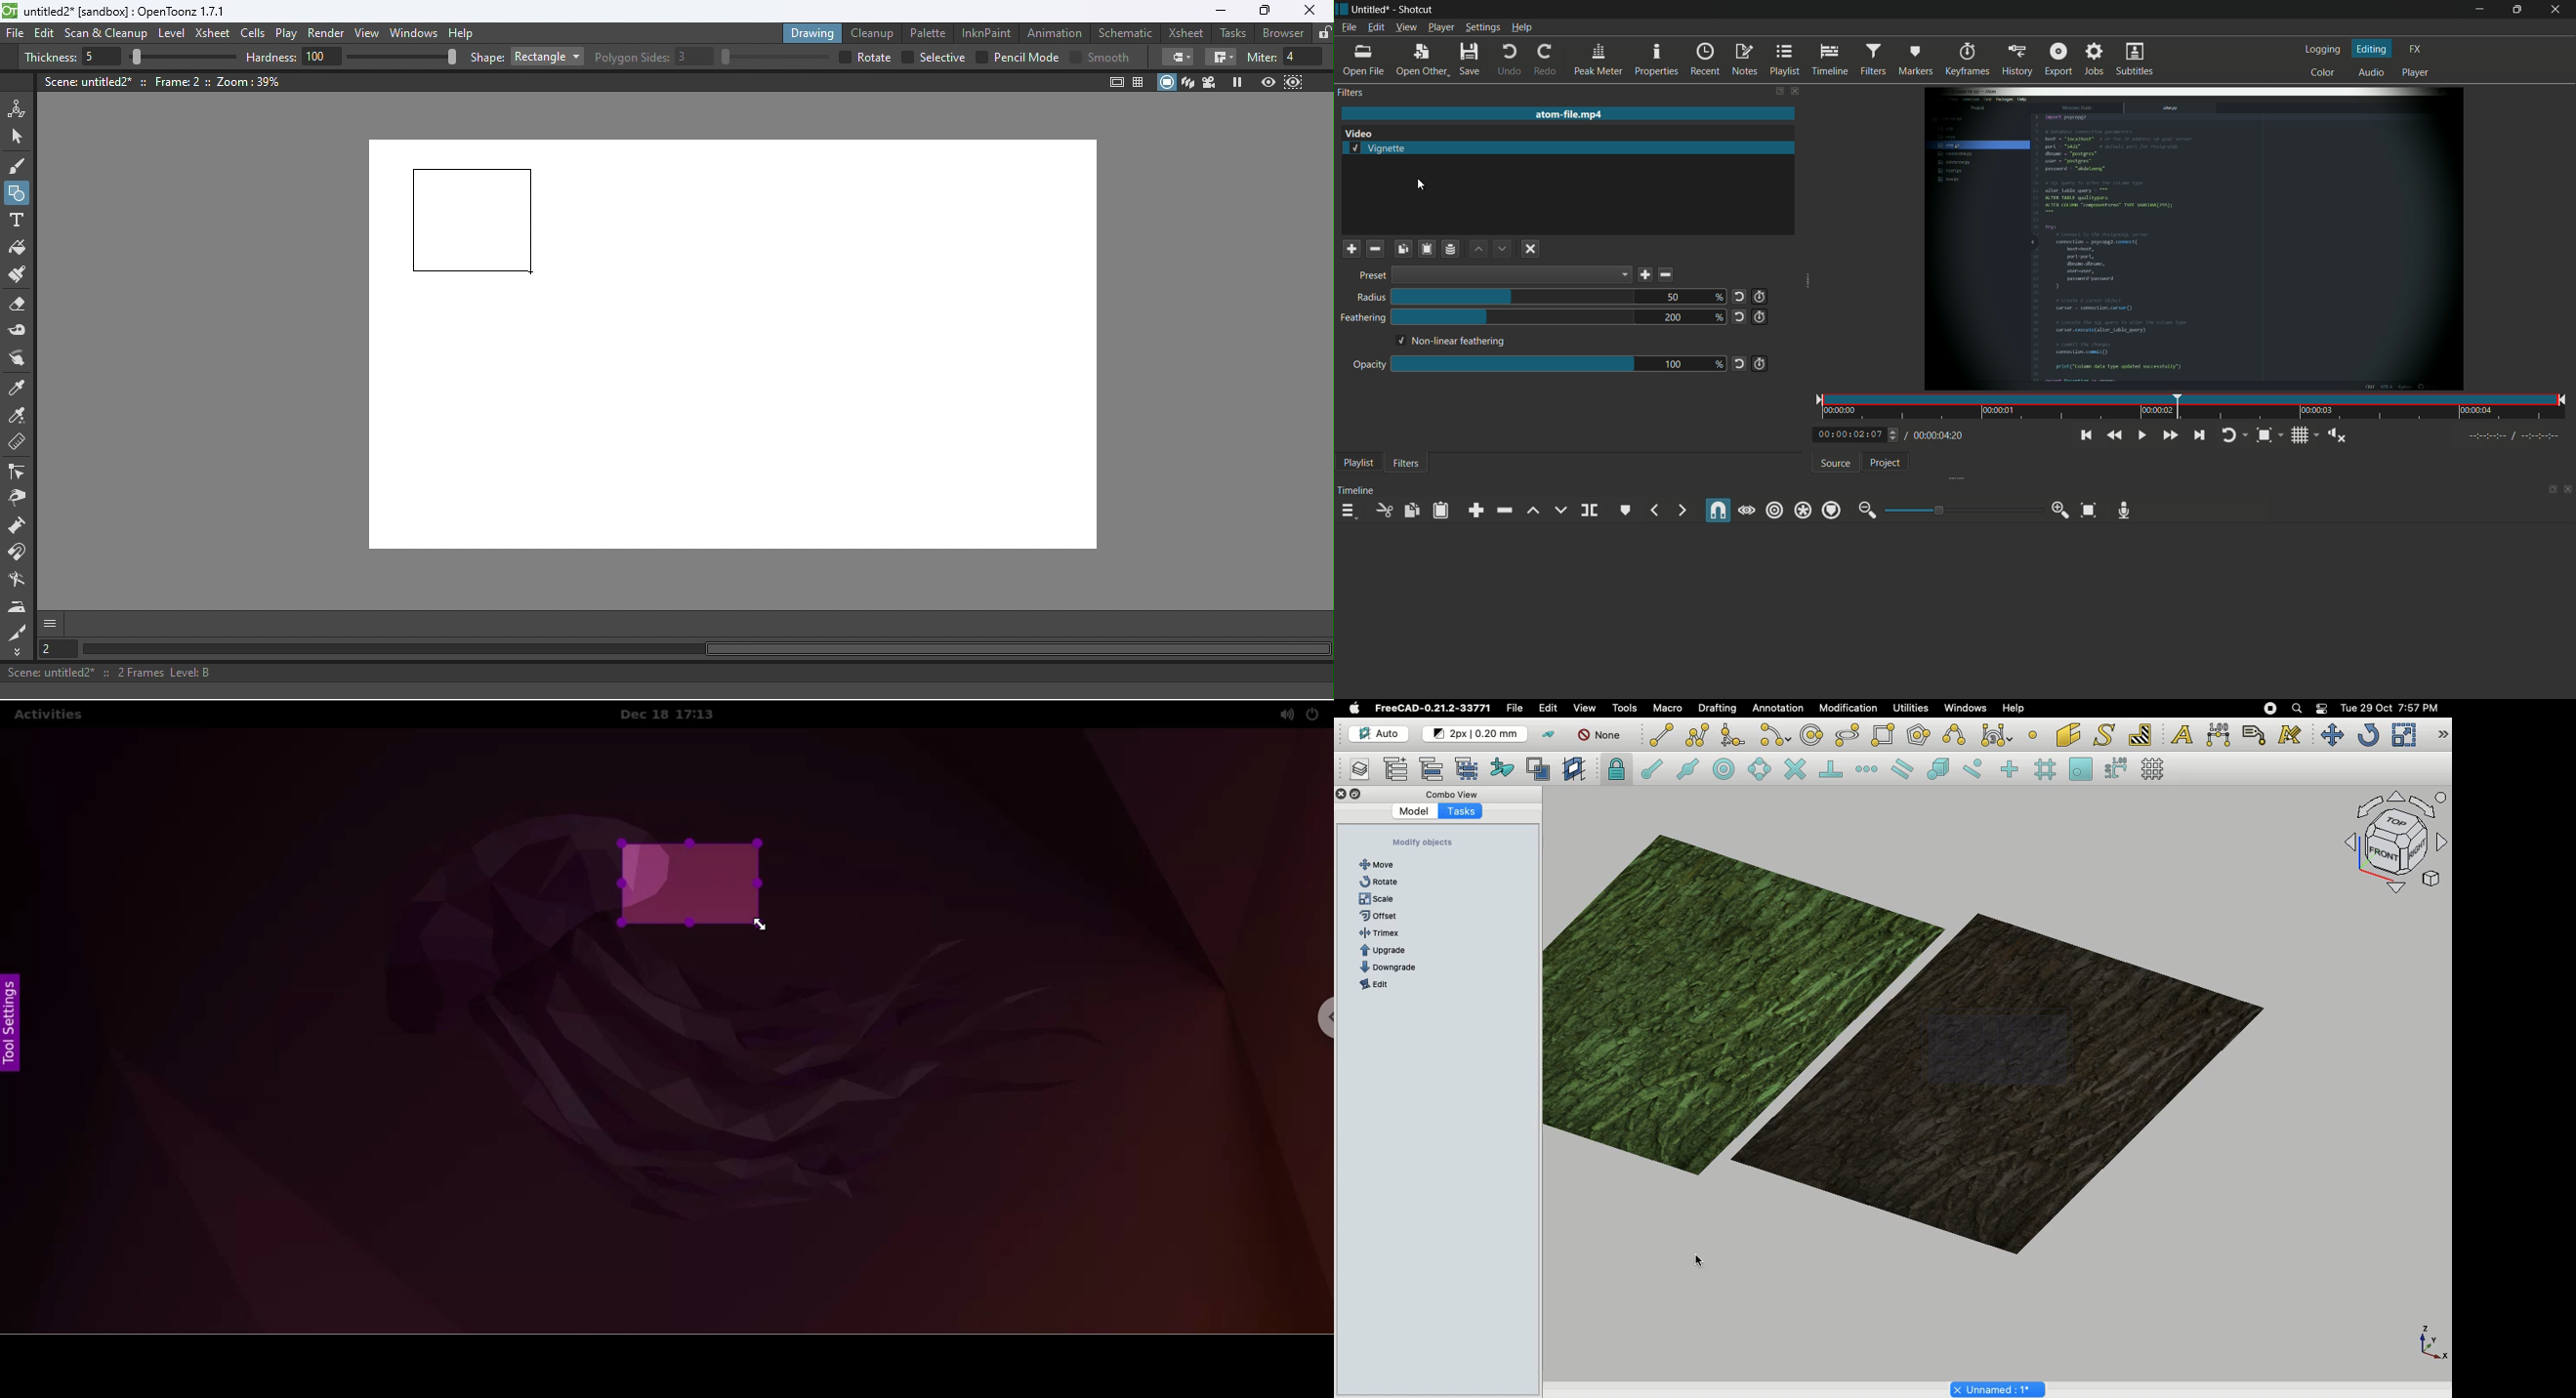 This screenshot has height=1400, width=2576. I want to click on chrome settings, so click(1321, 1019).